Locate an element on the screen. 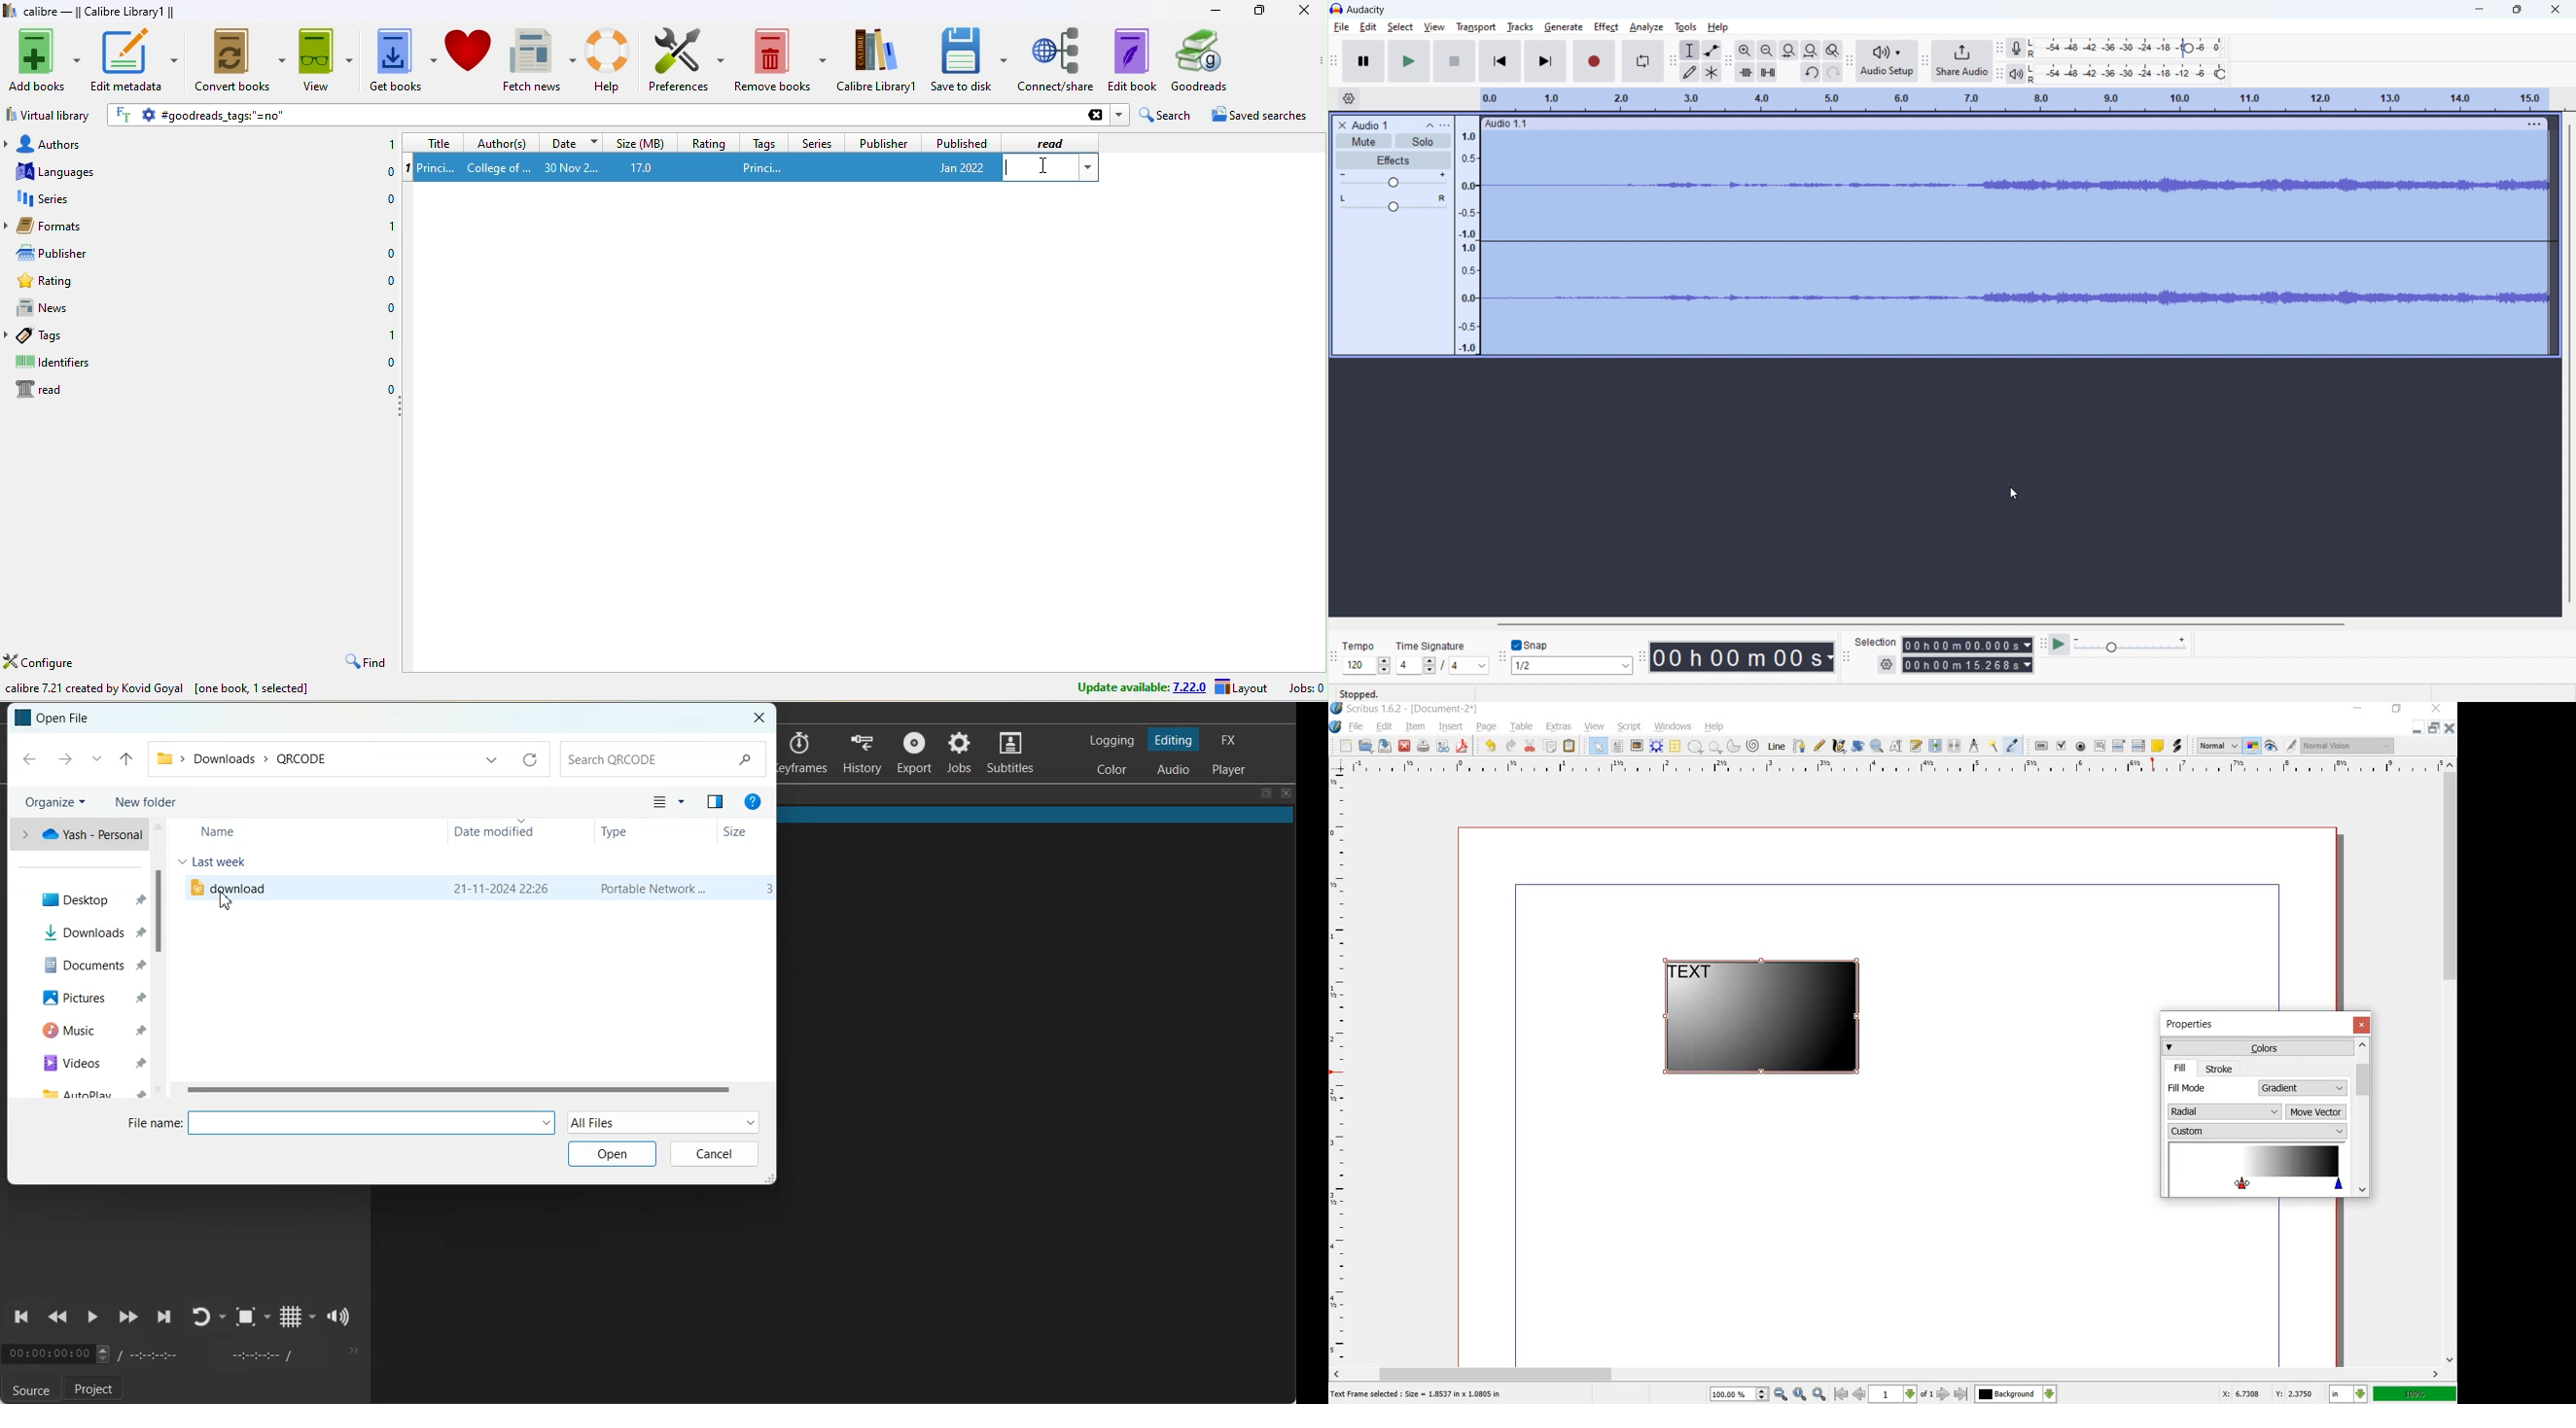  Date modifies is located at coordinates (501, 830).